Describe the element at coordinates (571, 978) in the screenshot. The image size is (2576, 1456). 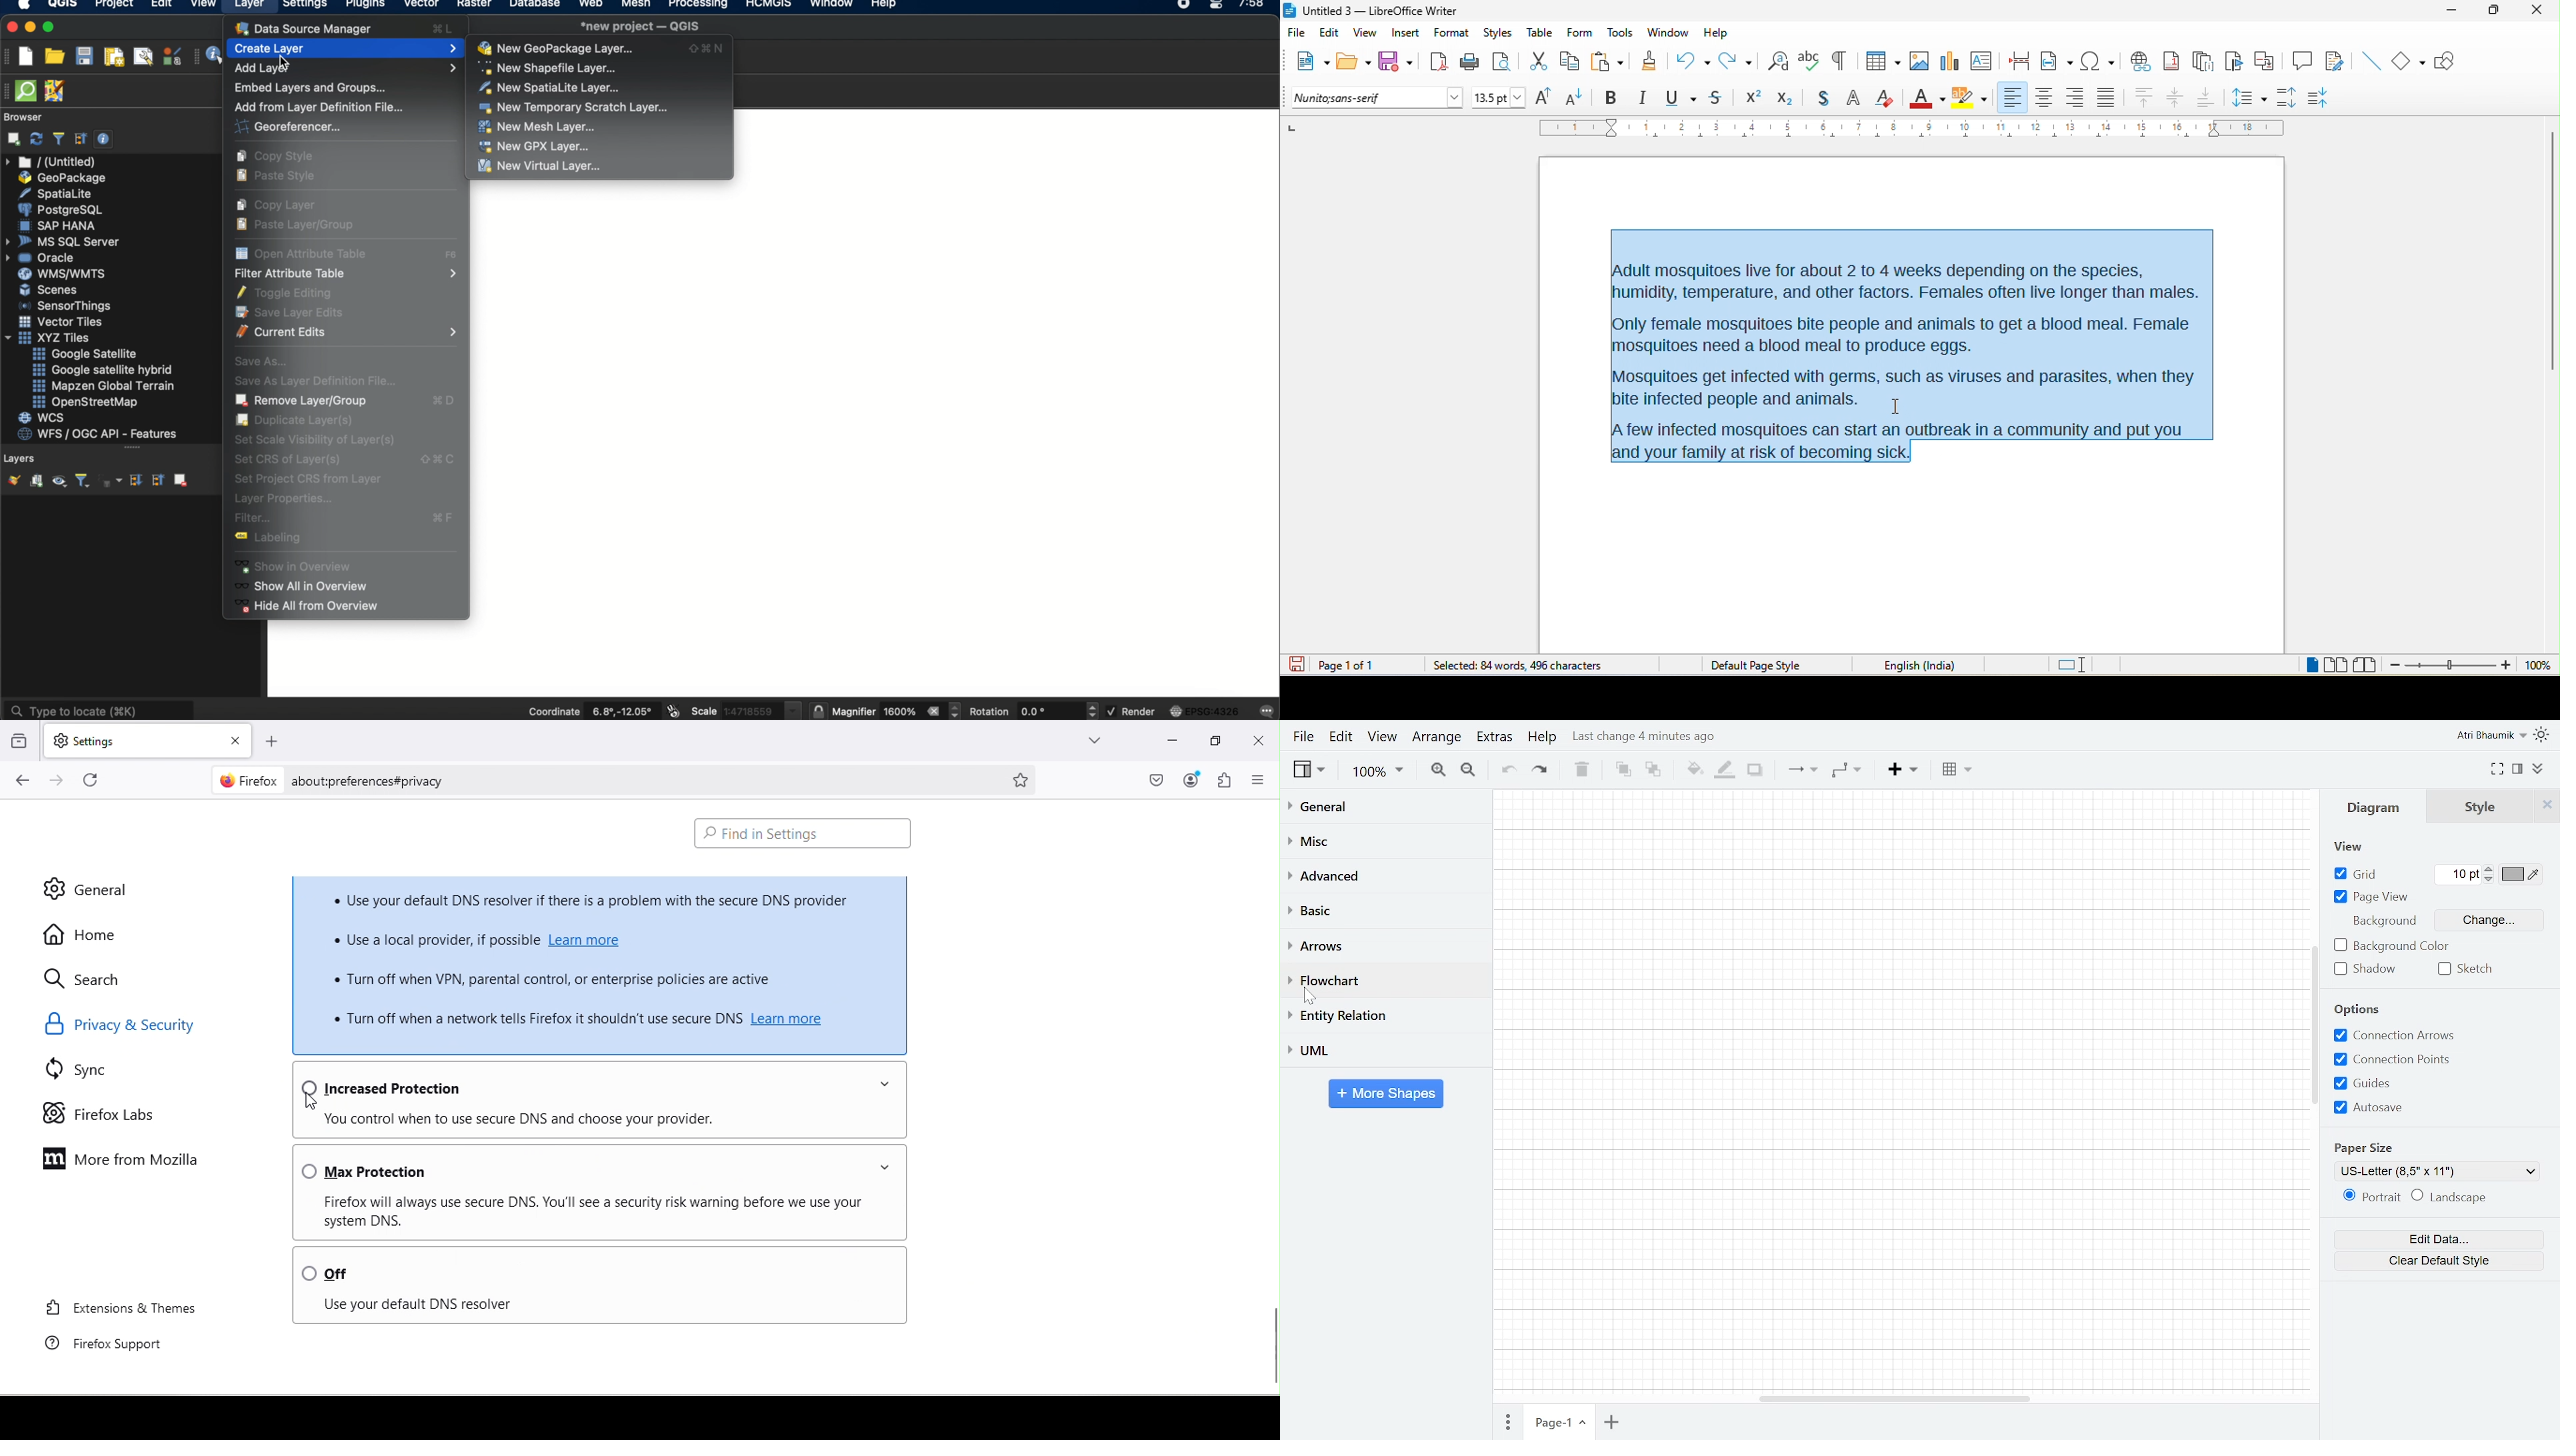
I see `« Turn off when VPN, parental control, or enterprise policies are active` at that location.